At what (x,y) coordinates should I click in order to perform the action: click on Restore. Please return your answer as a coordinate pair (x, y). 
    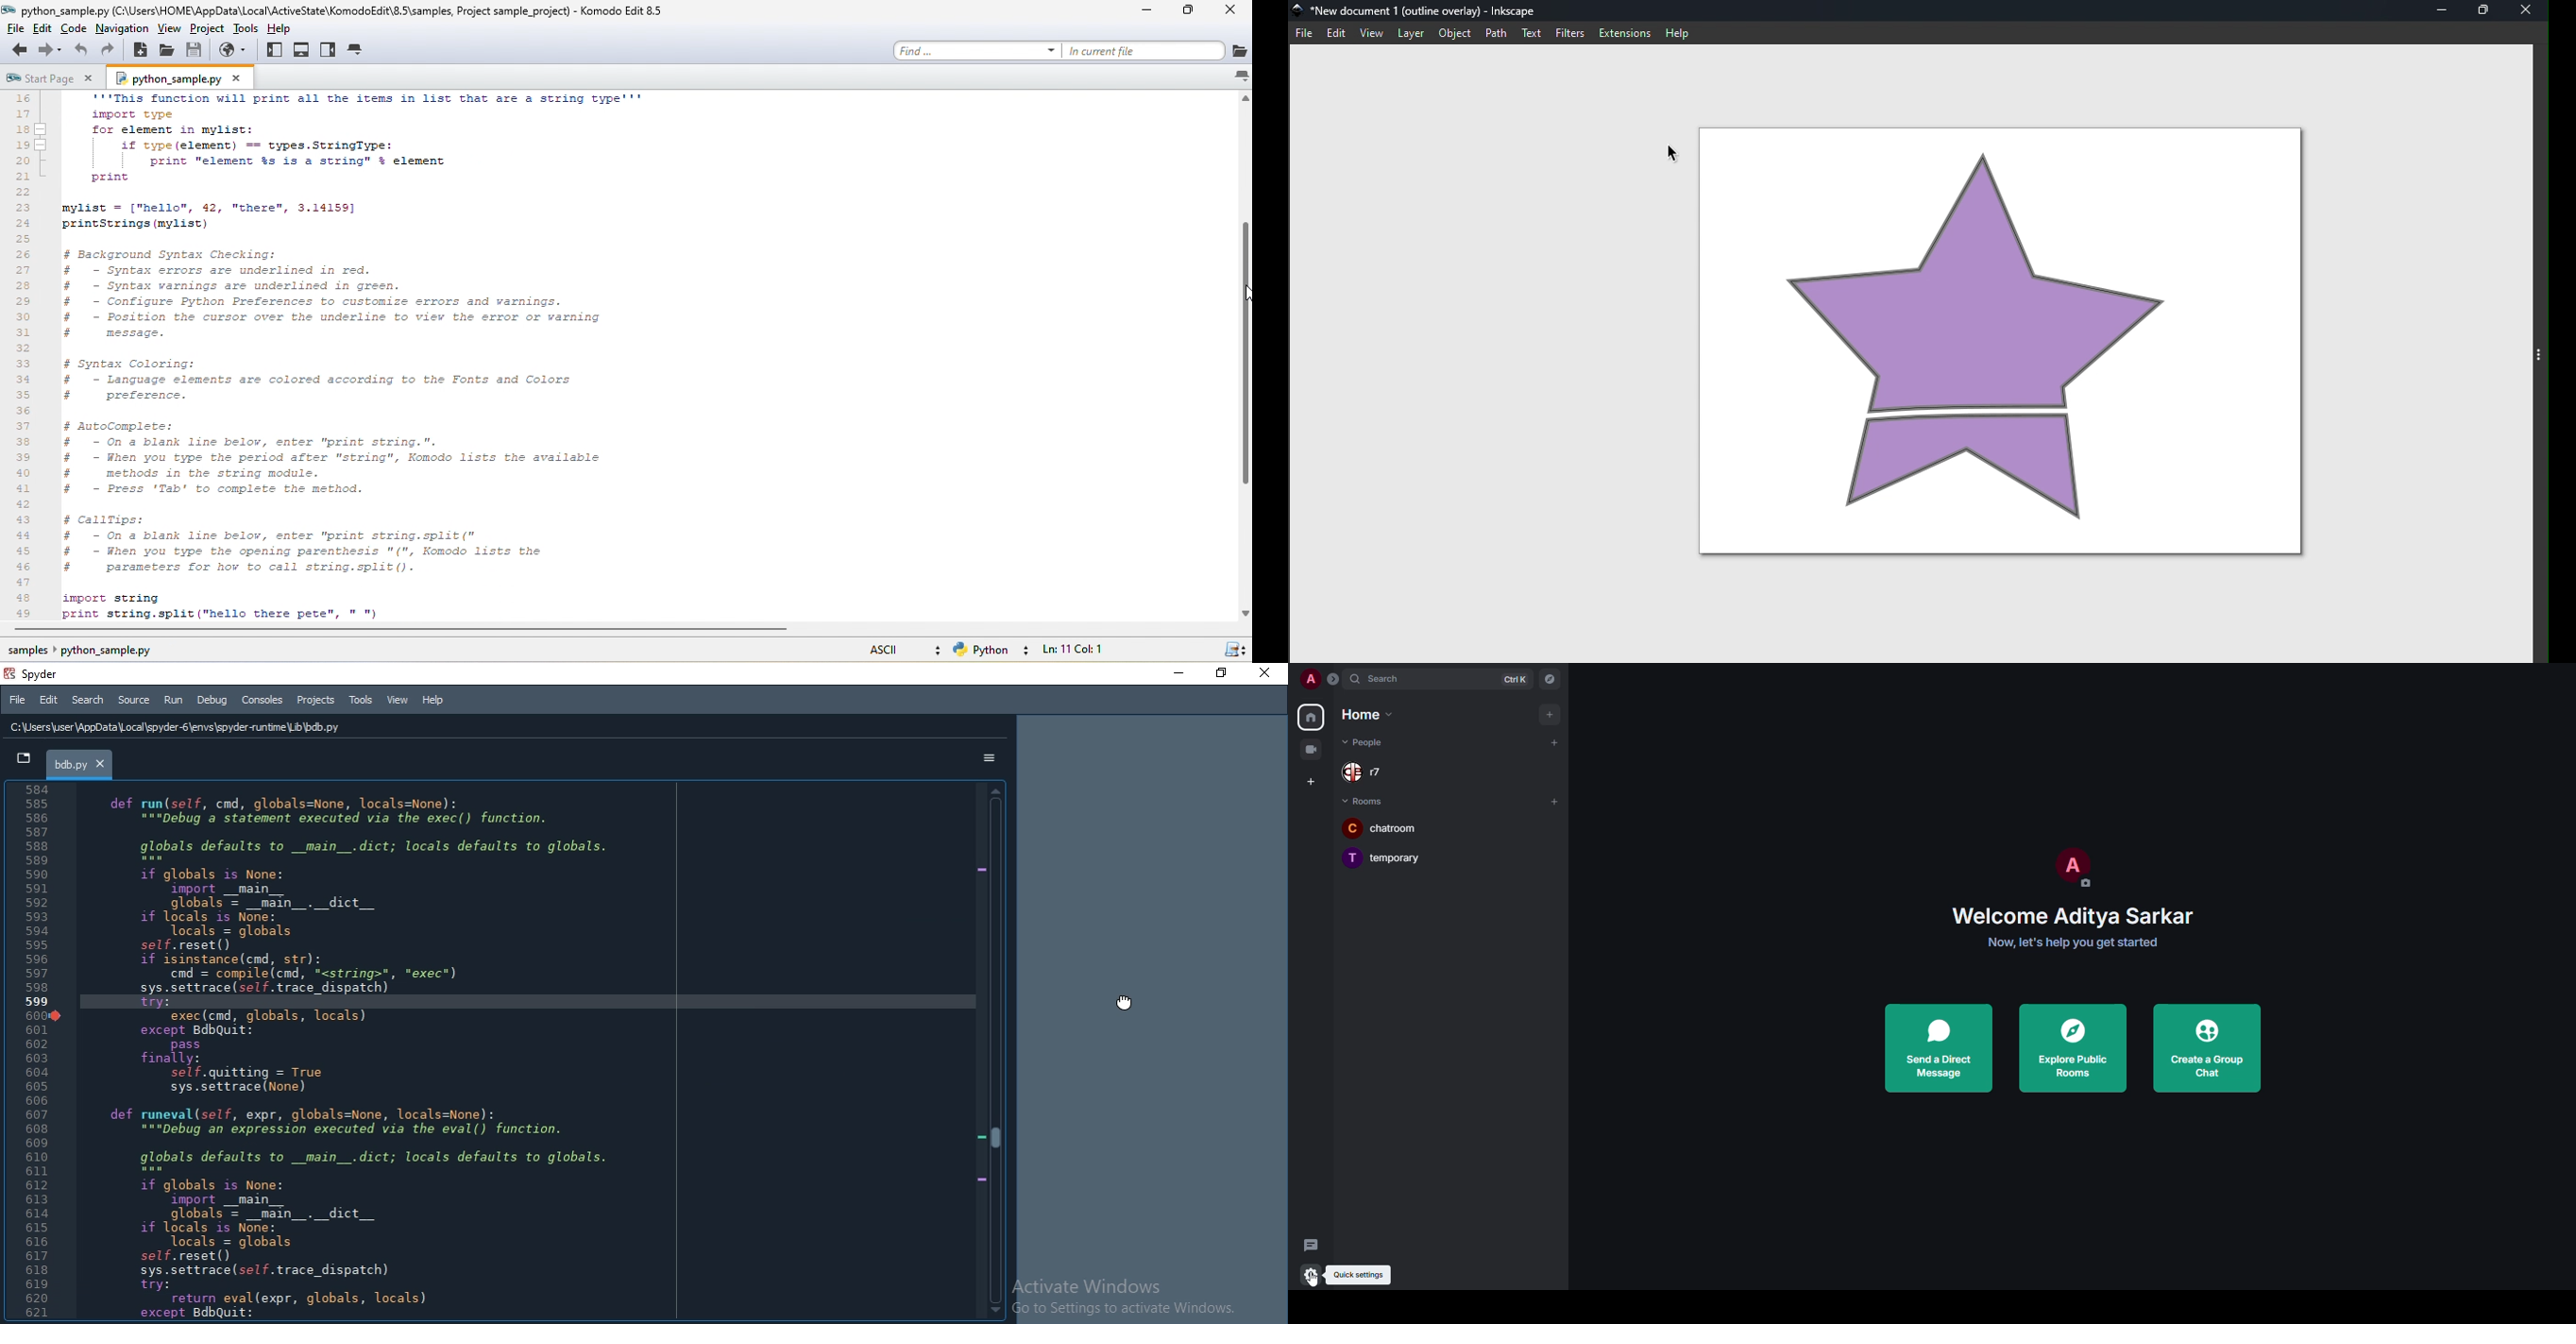
    Looking at the image, I should click on (1221, 673).